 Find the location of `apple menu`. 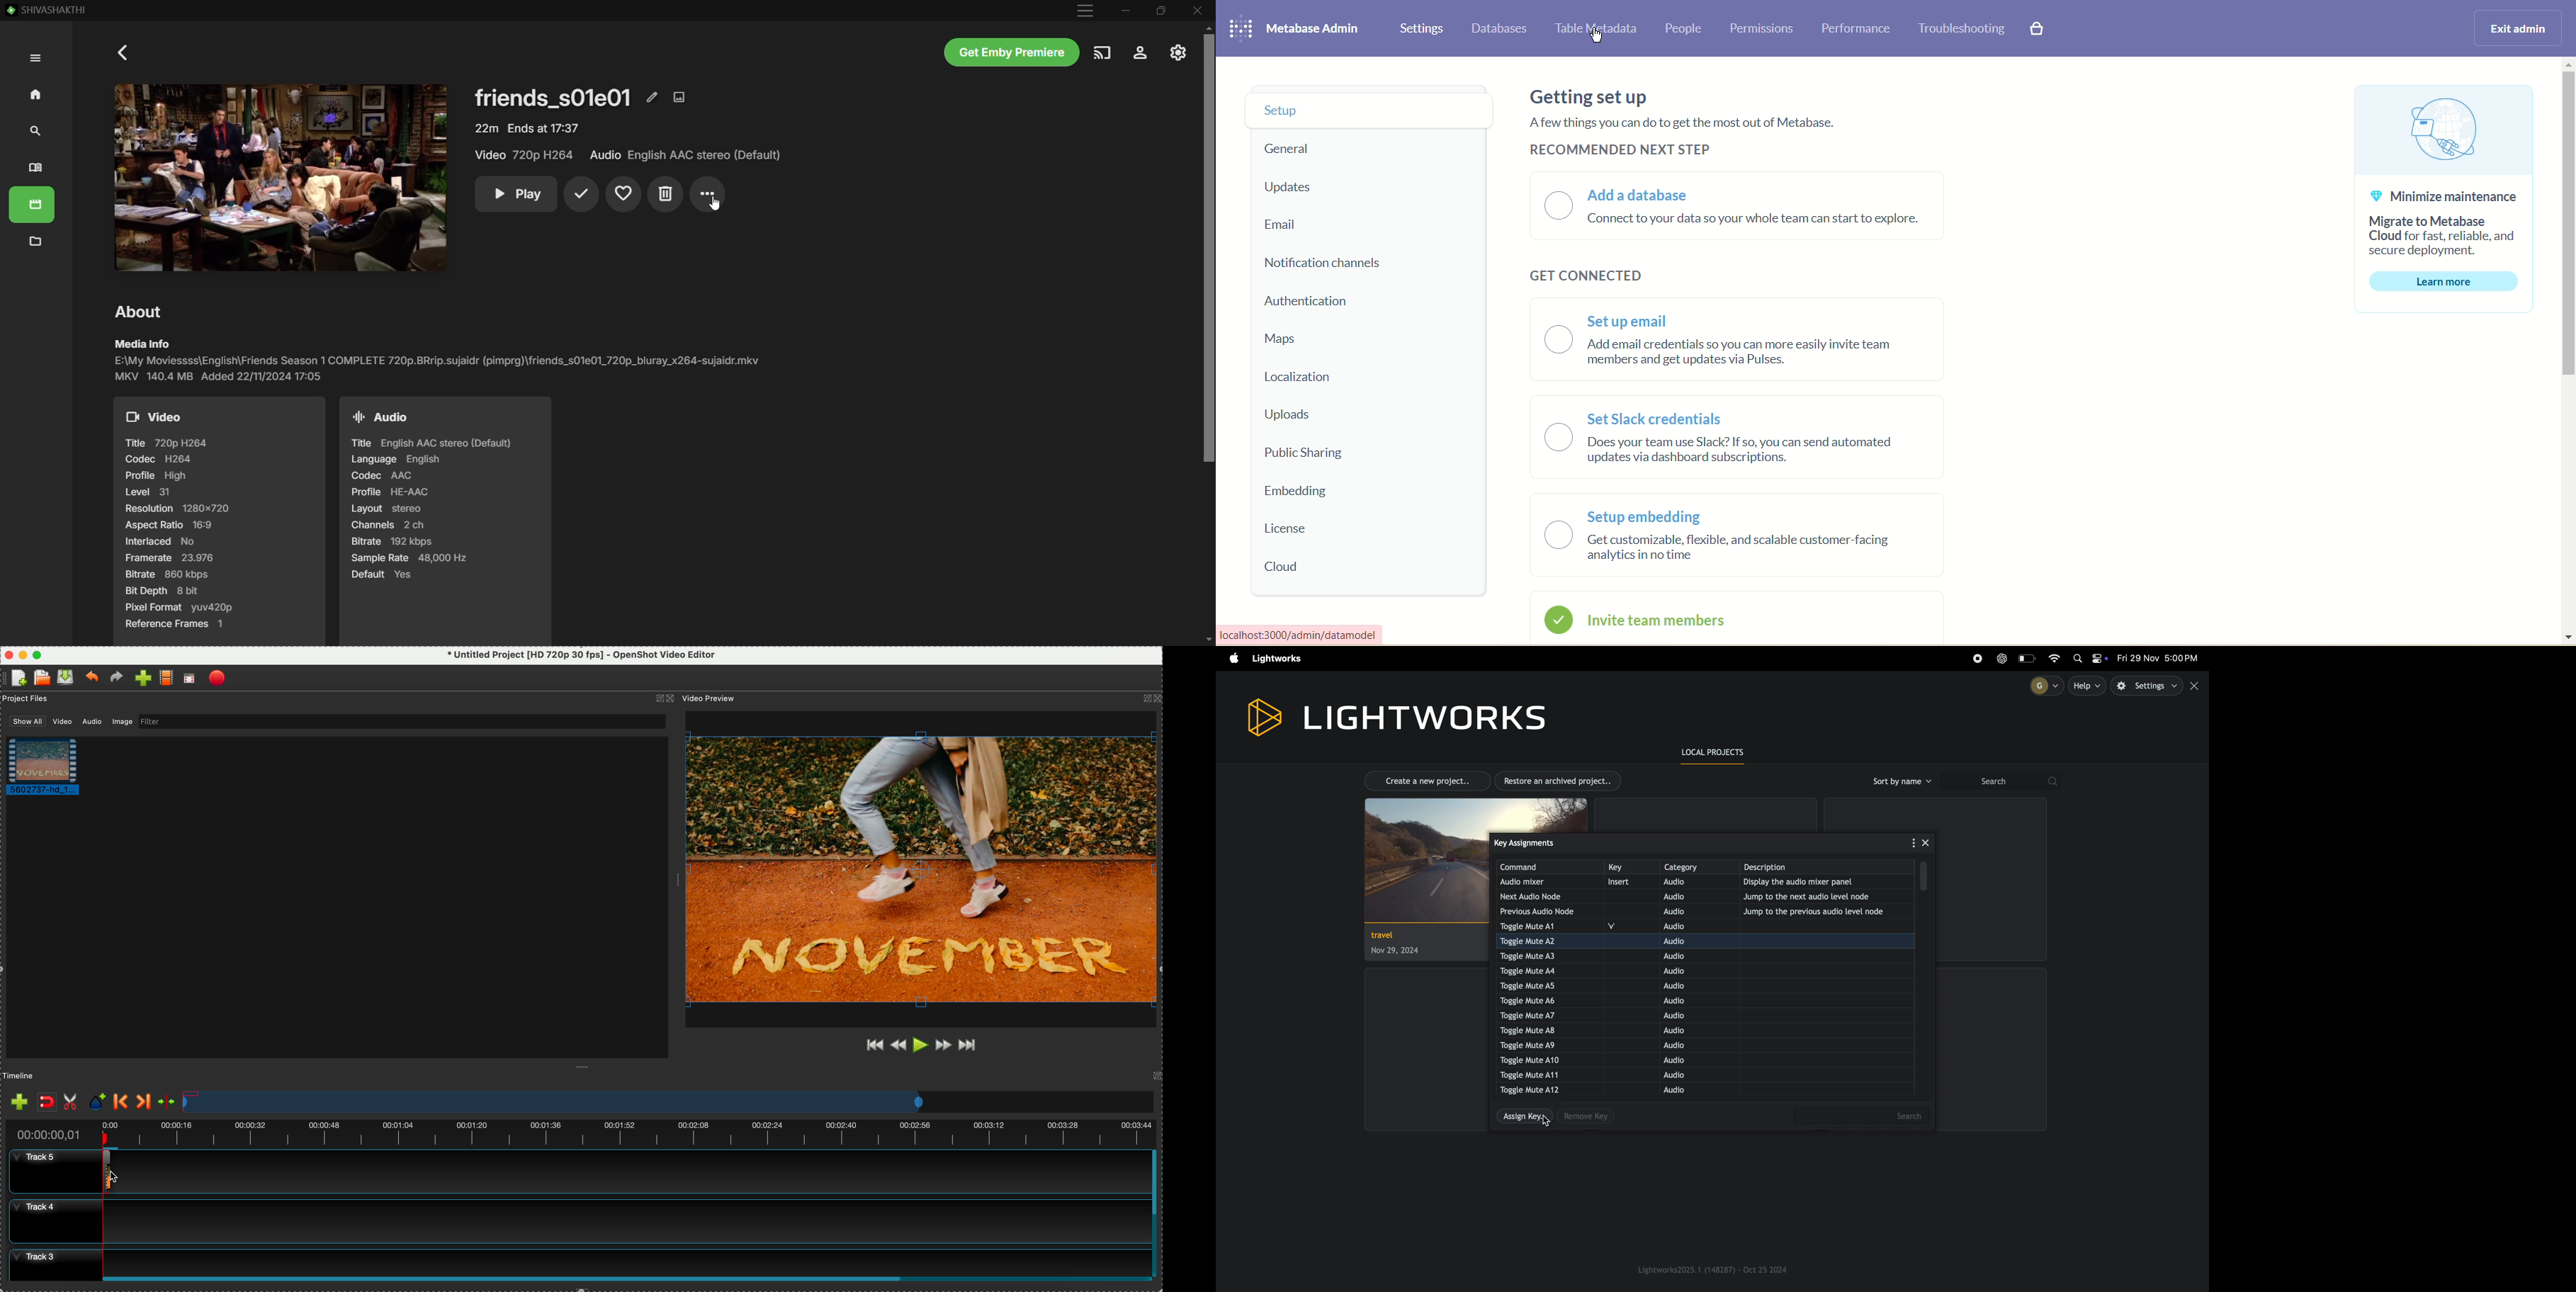

apple menu is located at coordinates (1230, 659).